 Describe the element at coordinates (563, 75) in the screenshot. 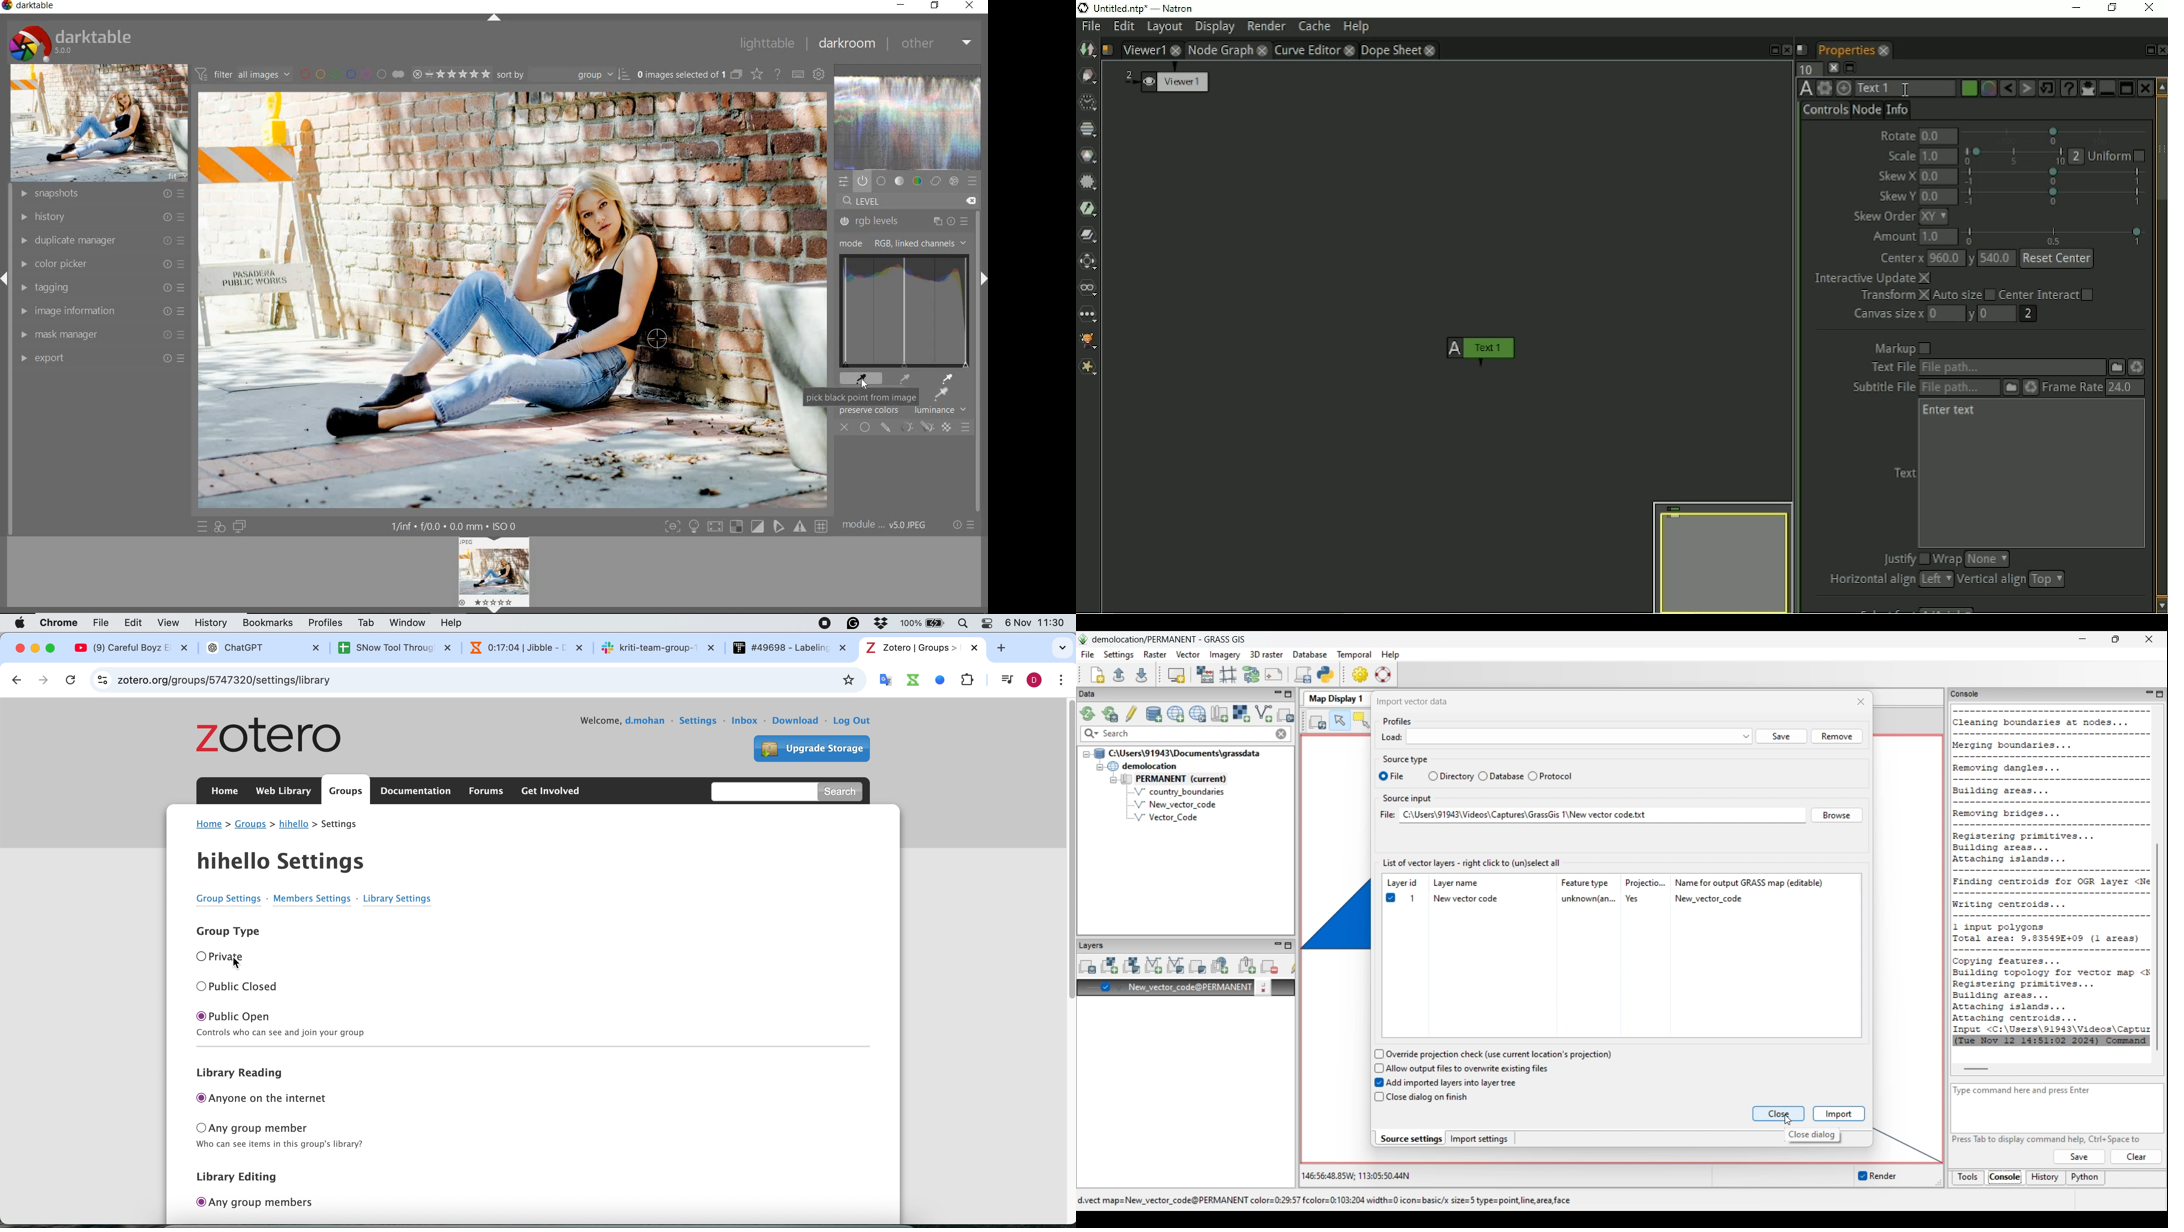

I see `Sort` at that location.